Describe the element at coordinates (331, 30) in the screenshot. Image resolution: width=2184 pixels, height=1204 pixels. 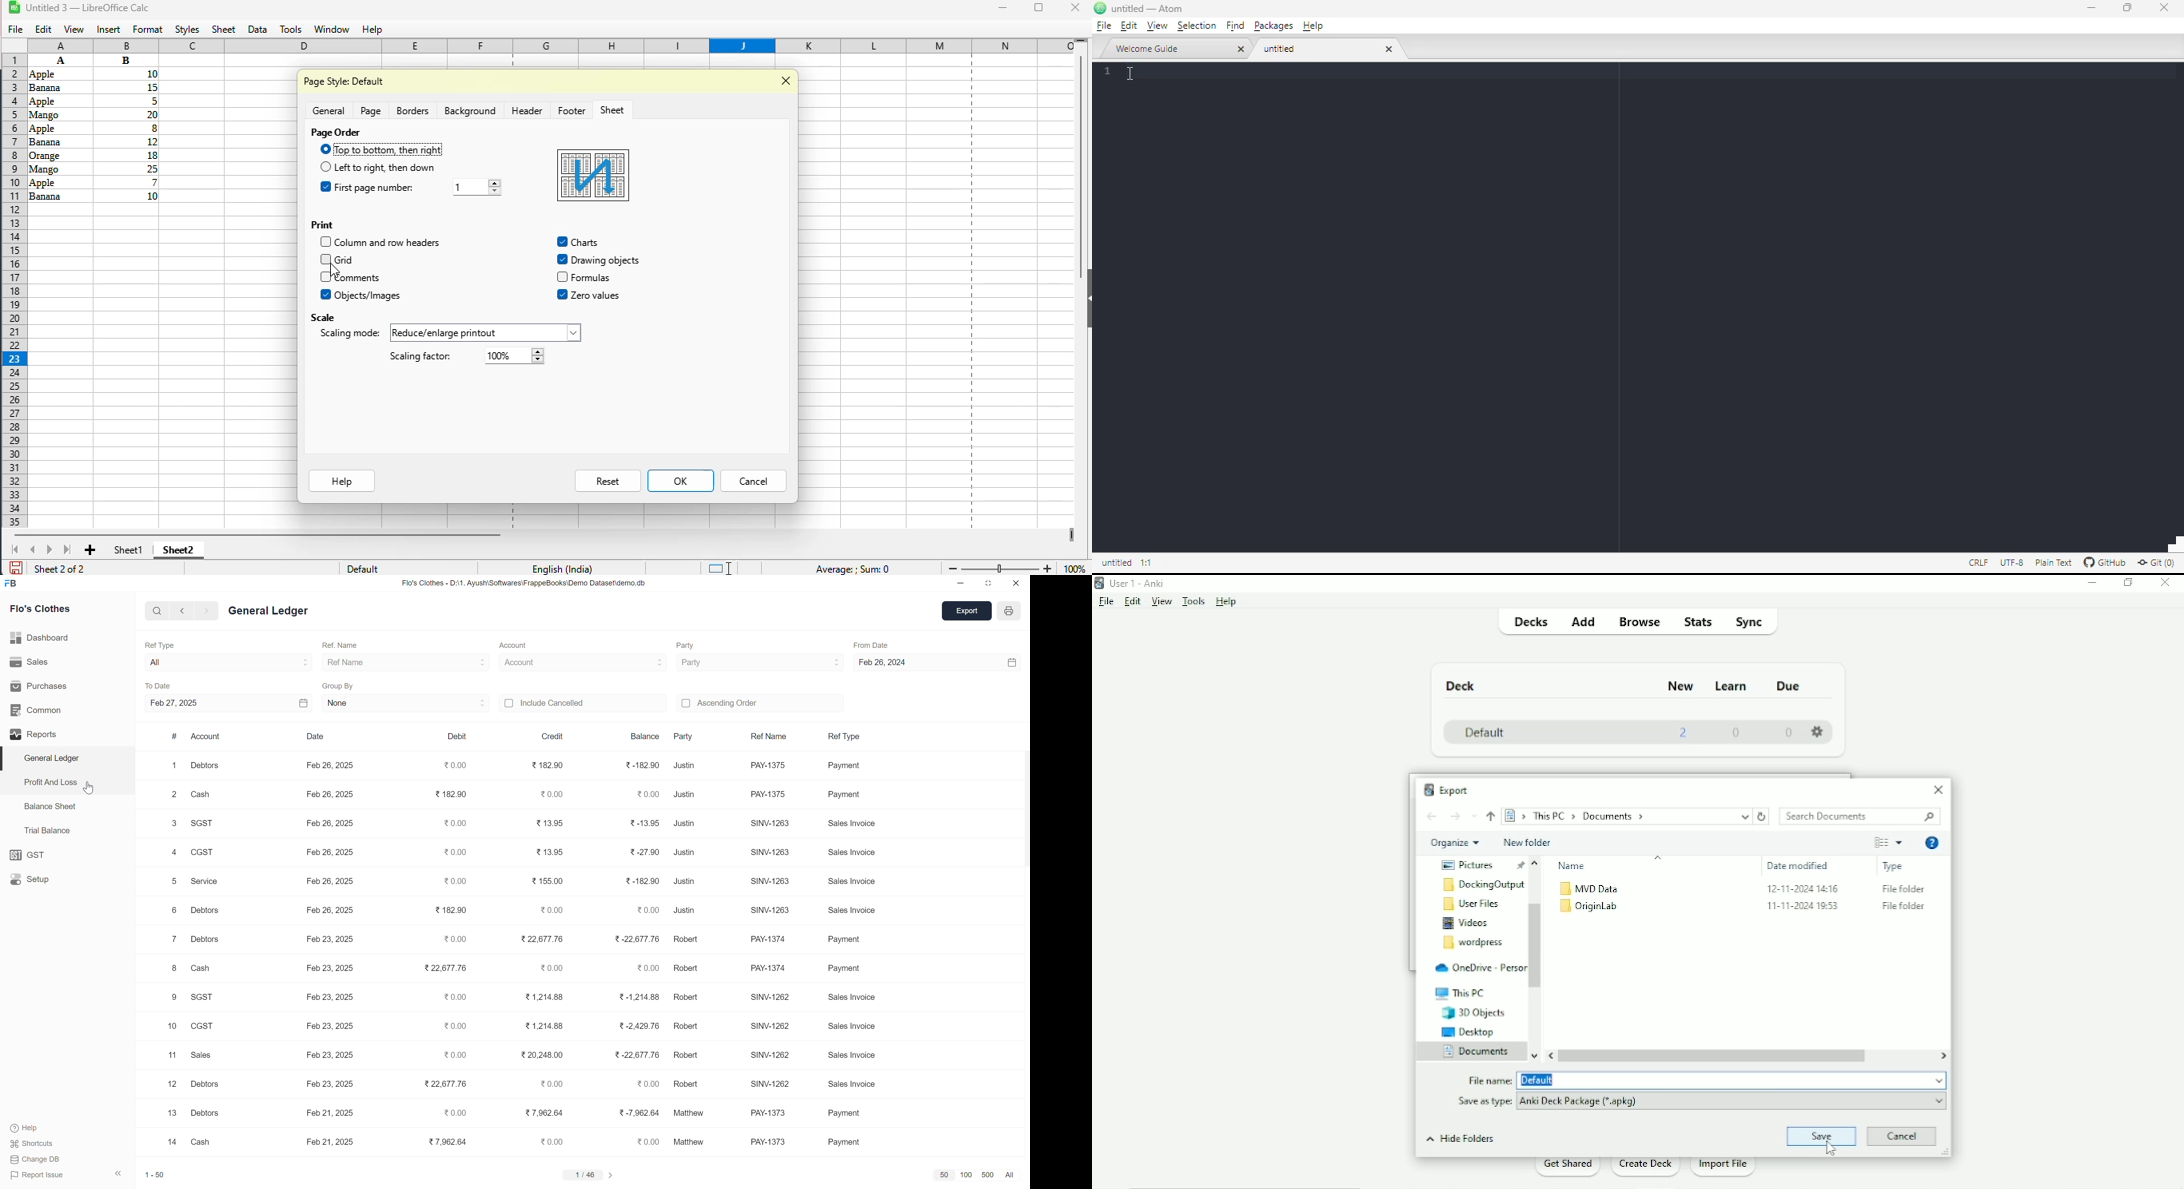
I see `window` at that location.